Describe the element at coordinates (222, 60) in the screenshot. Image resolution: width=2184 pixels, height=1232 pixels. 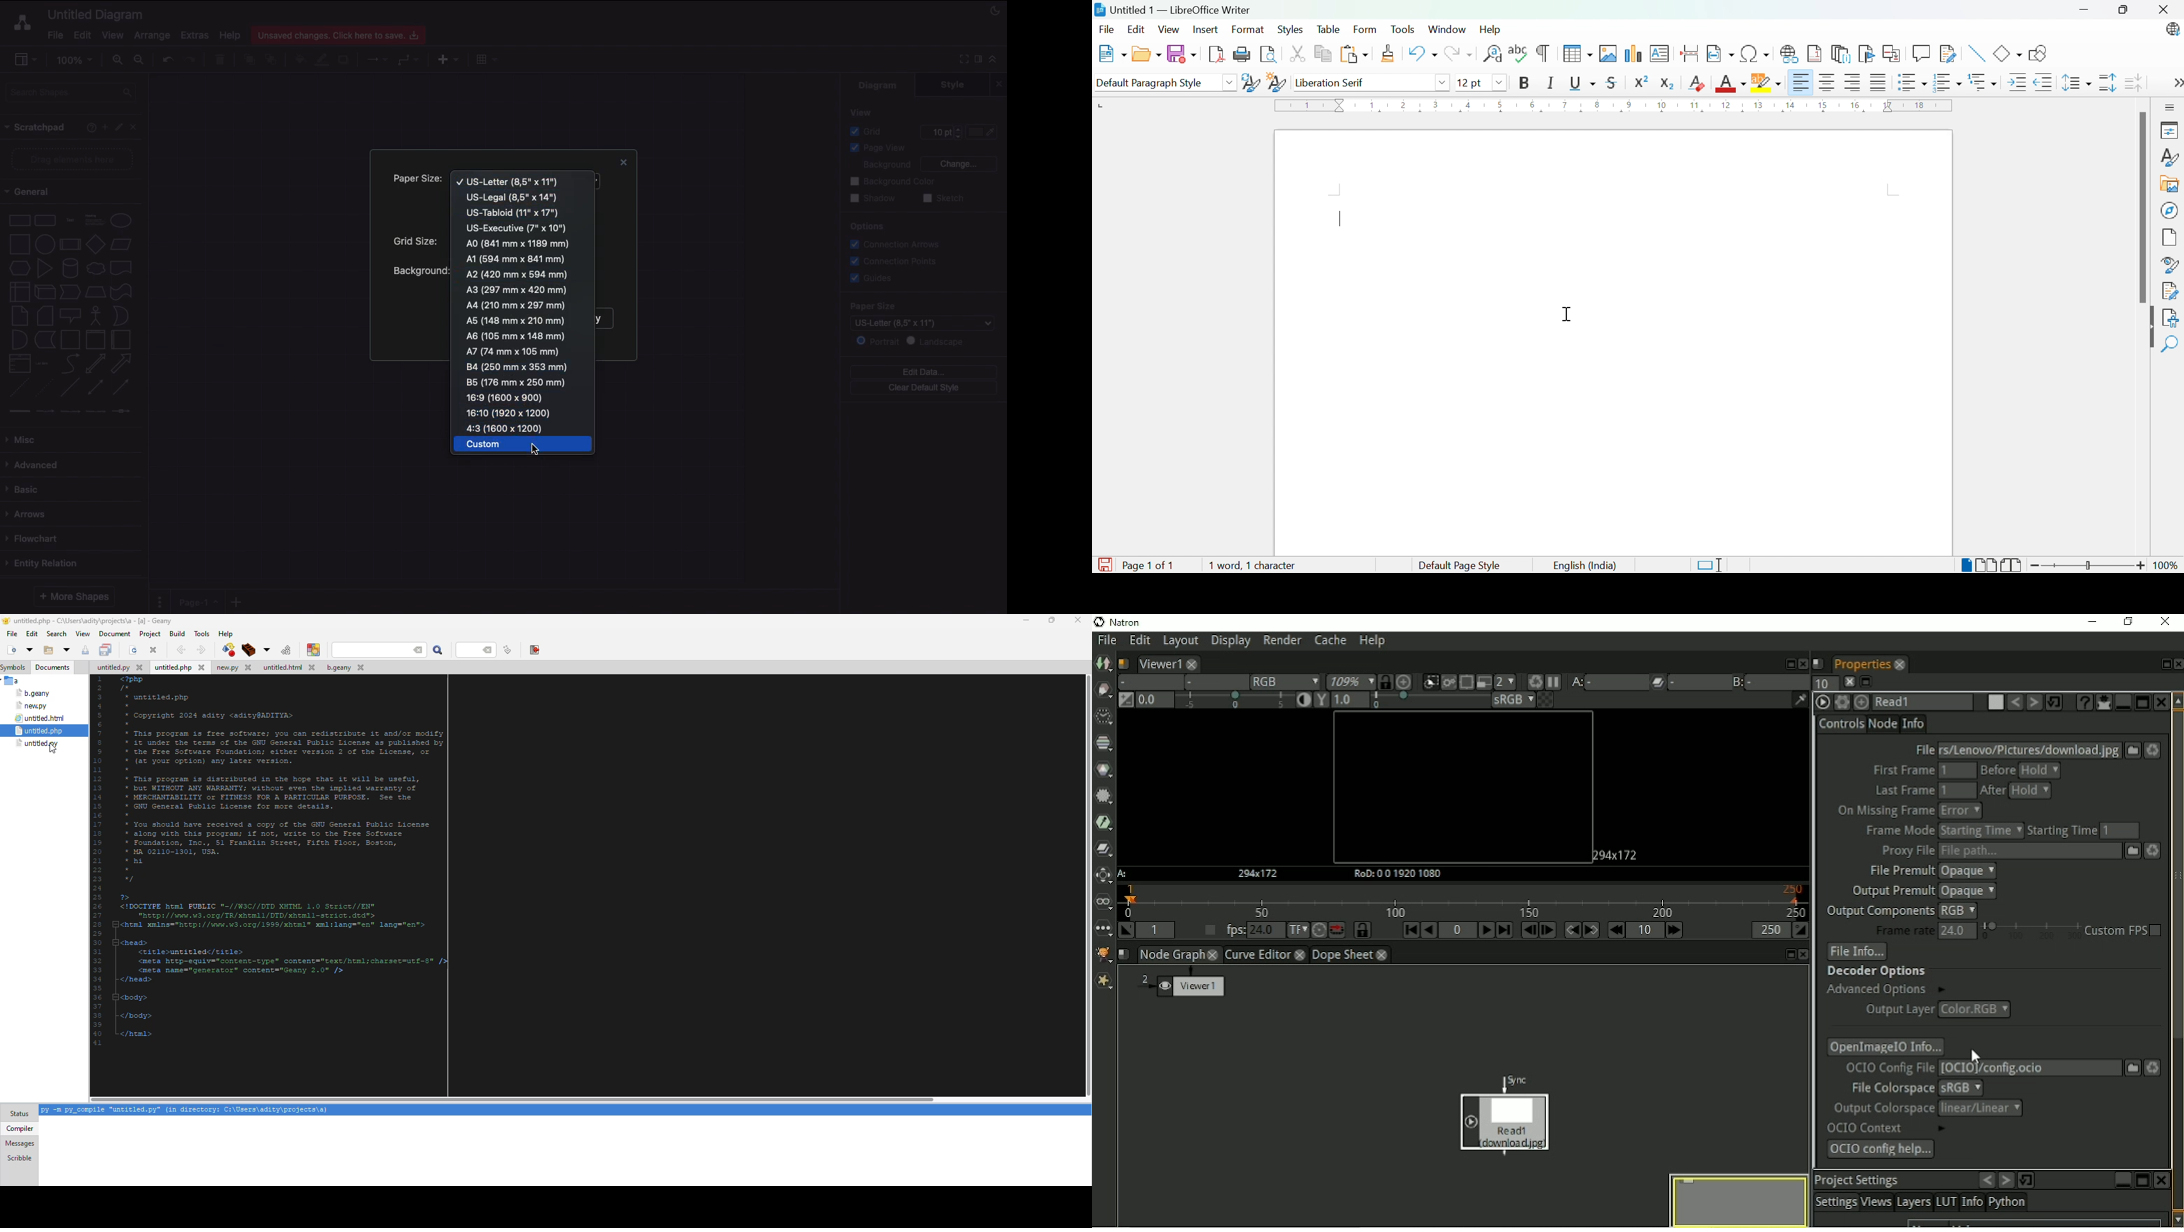
I see `Trash` at that location.